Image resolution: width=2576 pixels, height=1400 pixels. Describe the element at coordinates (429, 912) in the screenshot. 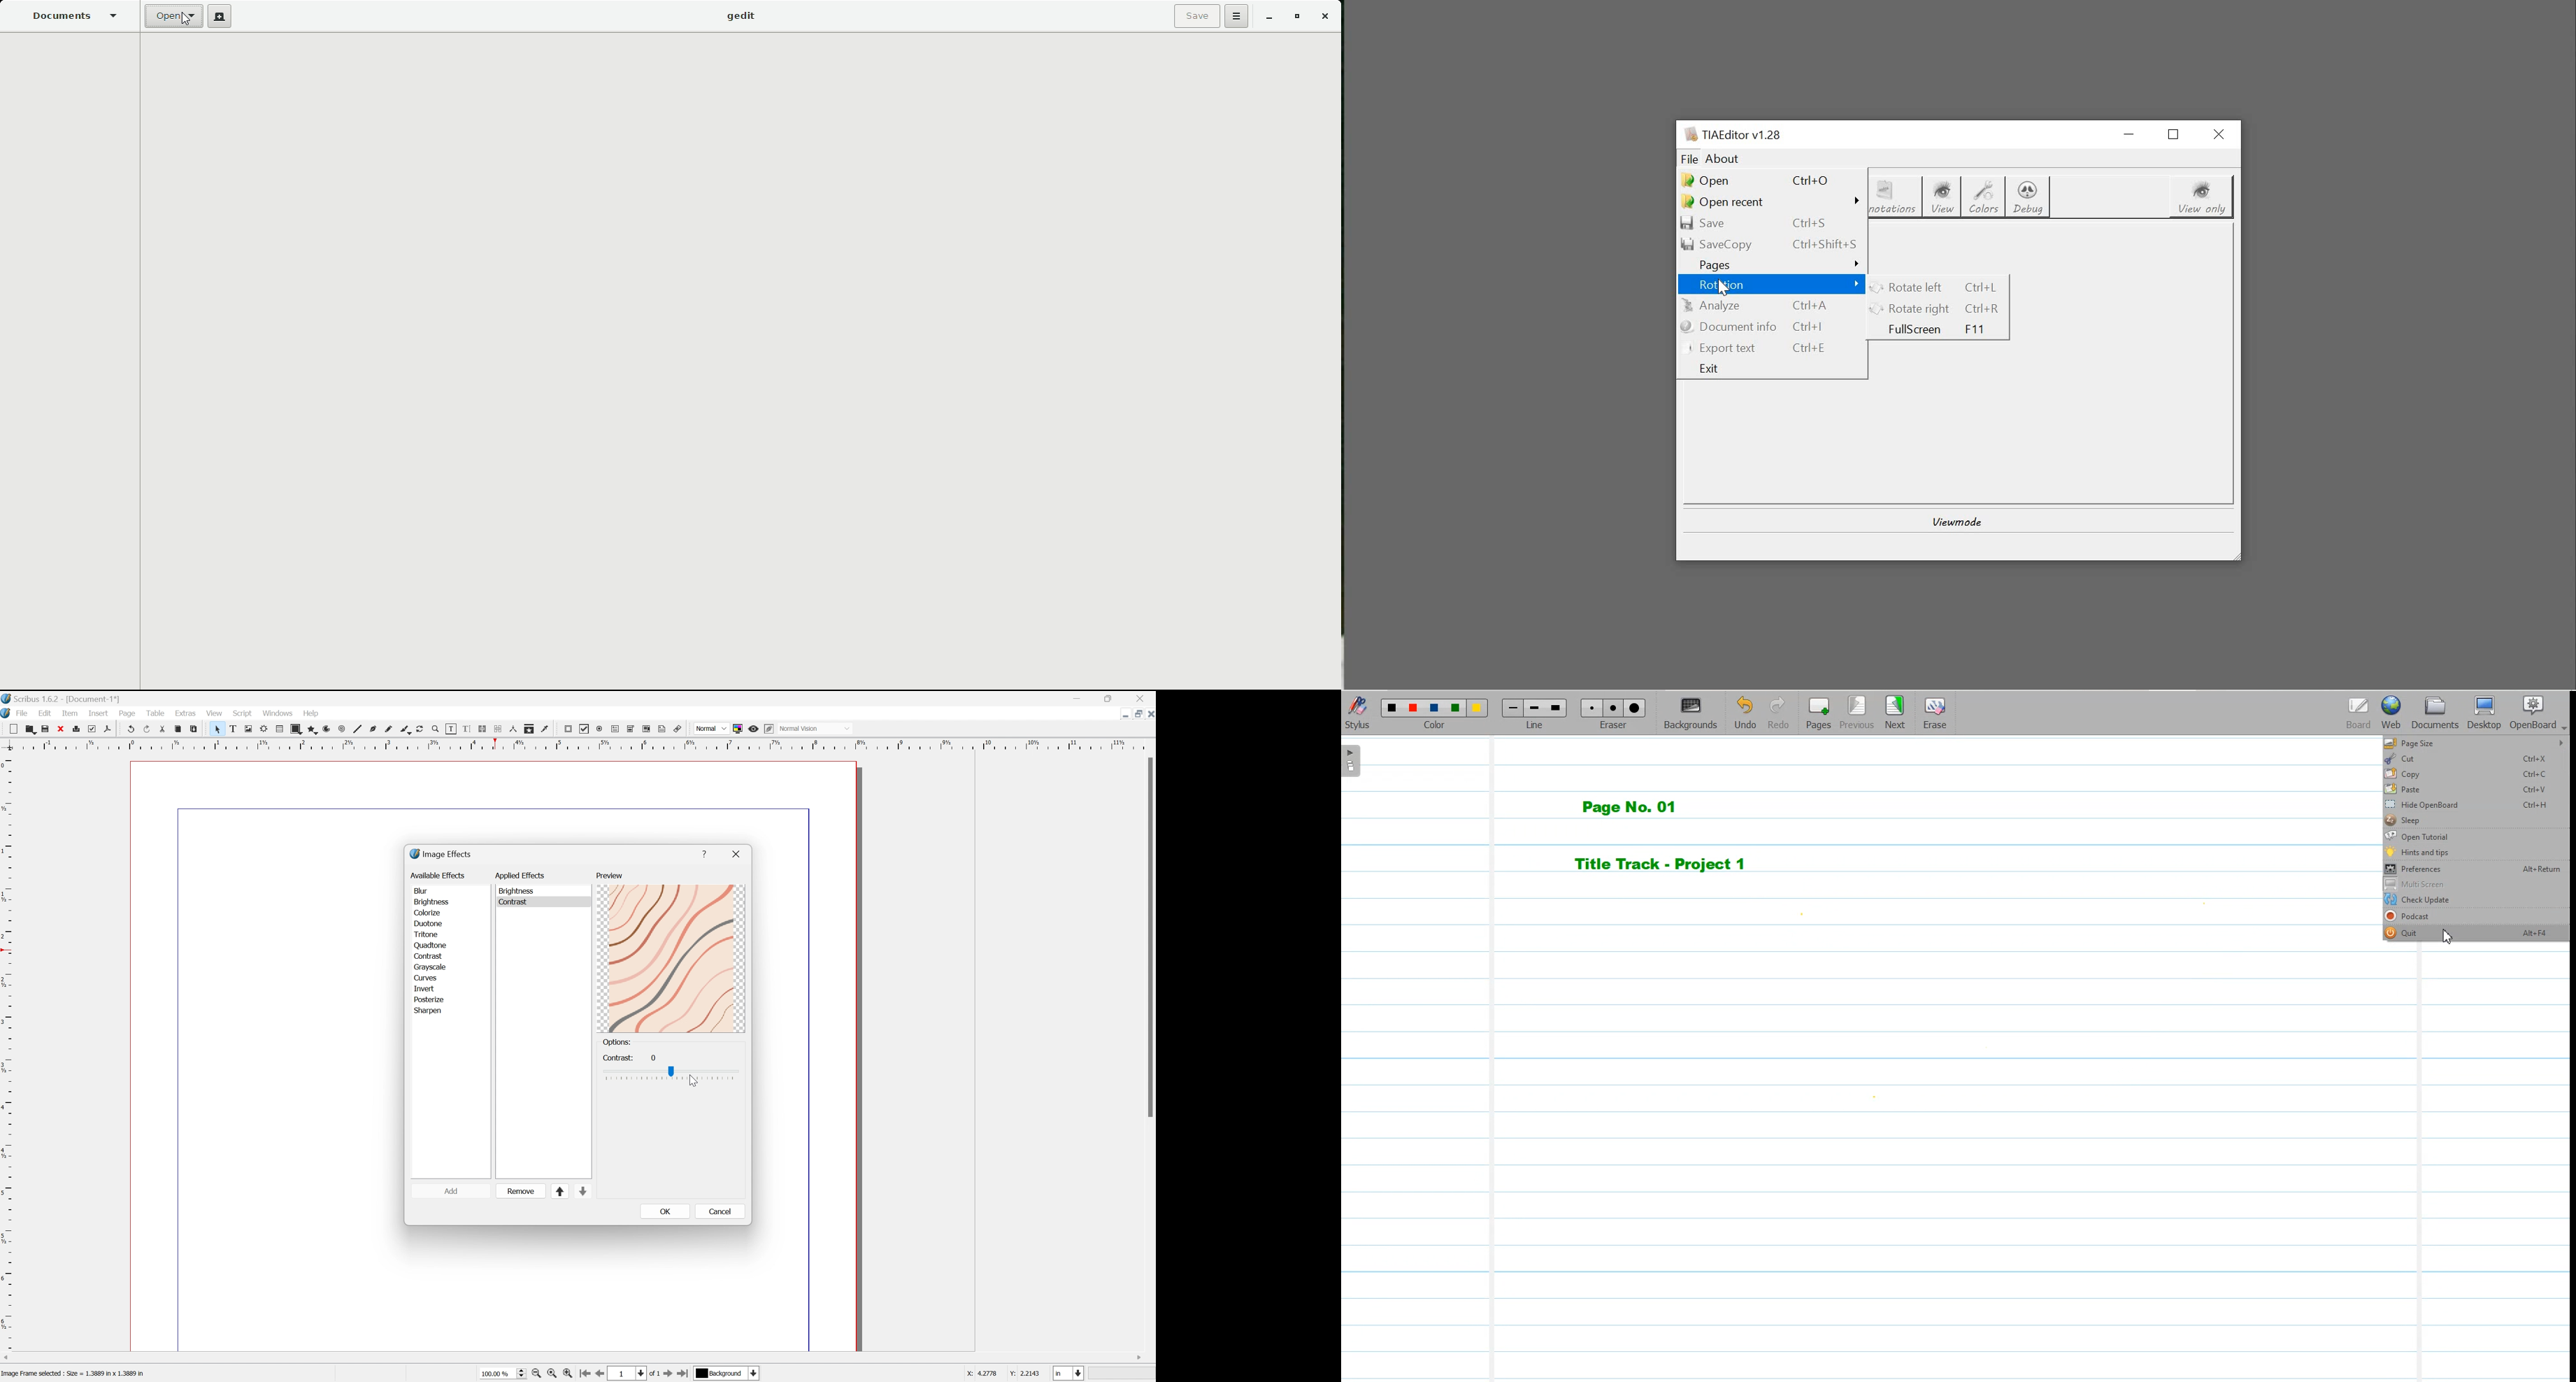

I see `colorize` at that location.